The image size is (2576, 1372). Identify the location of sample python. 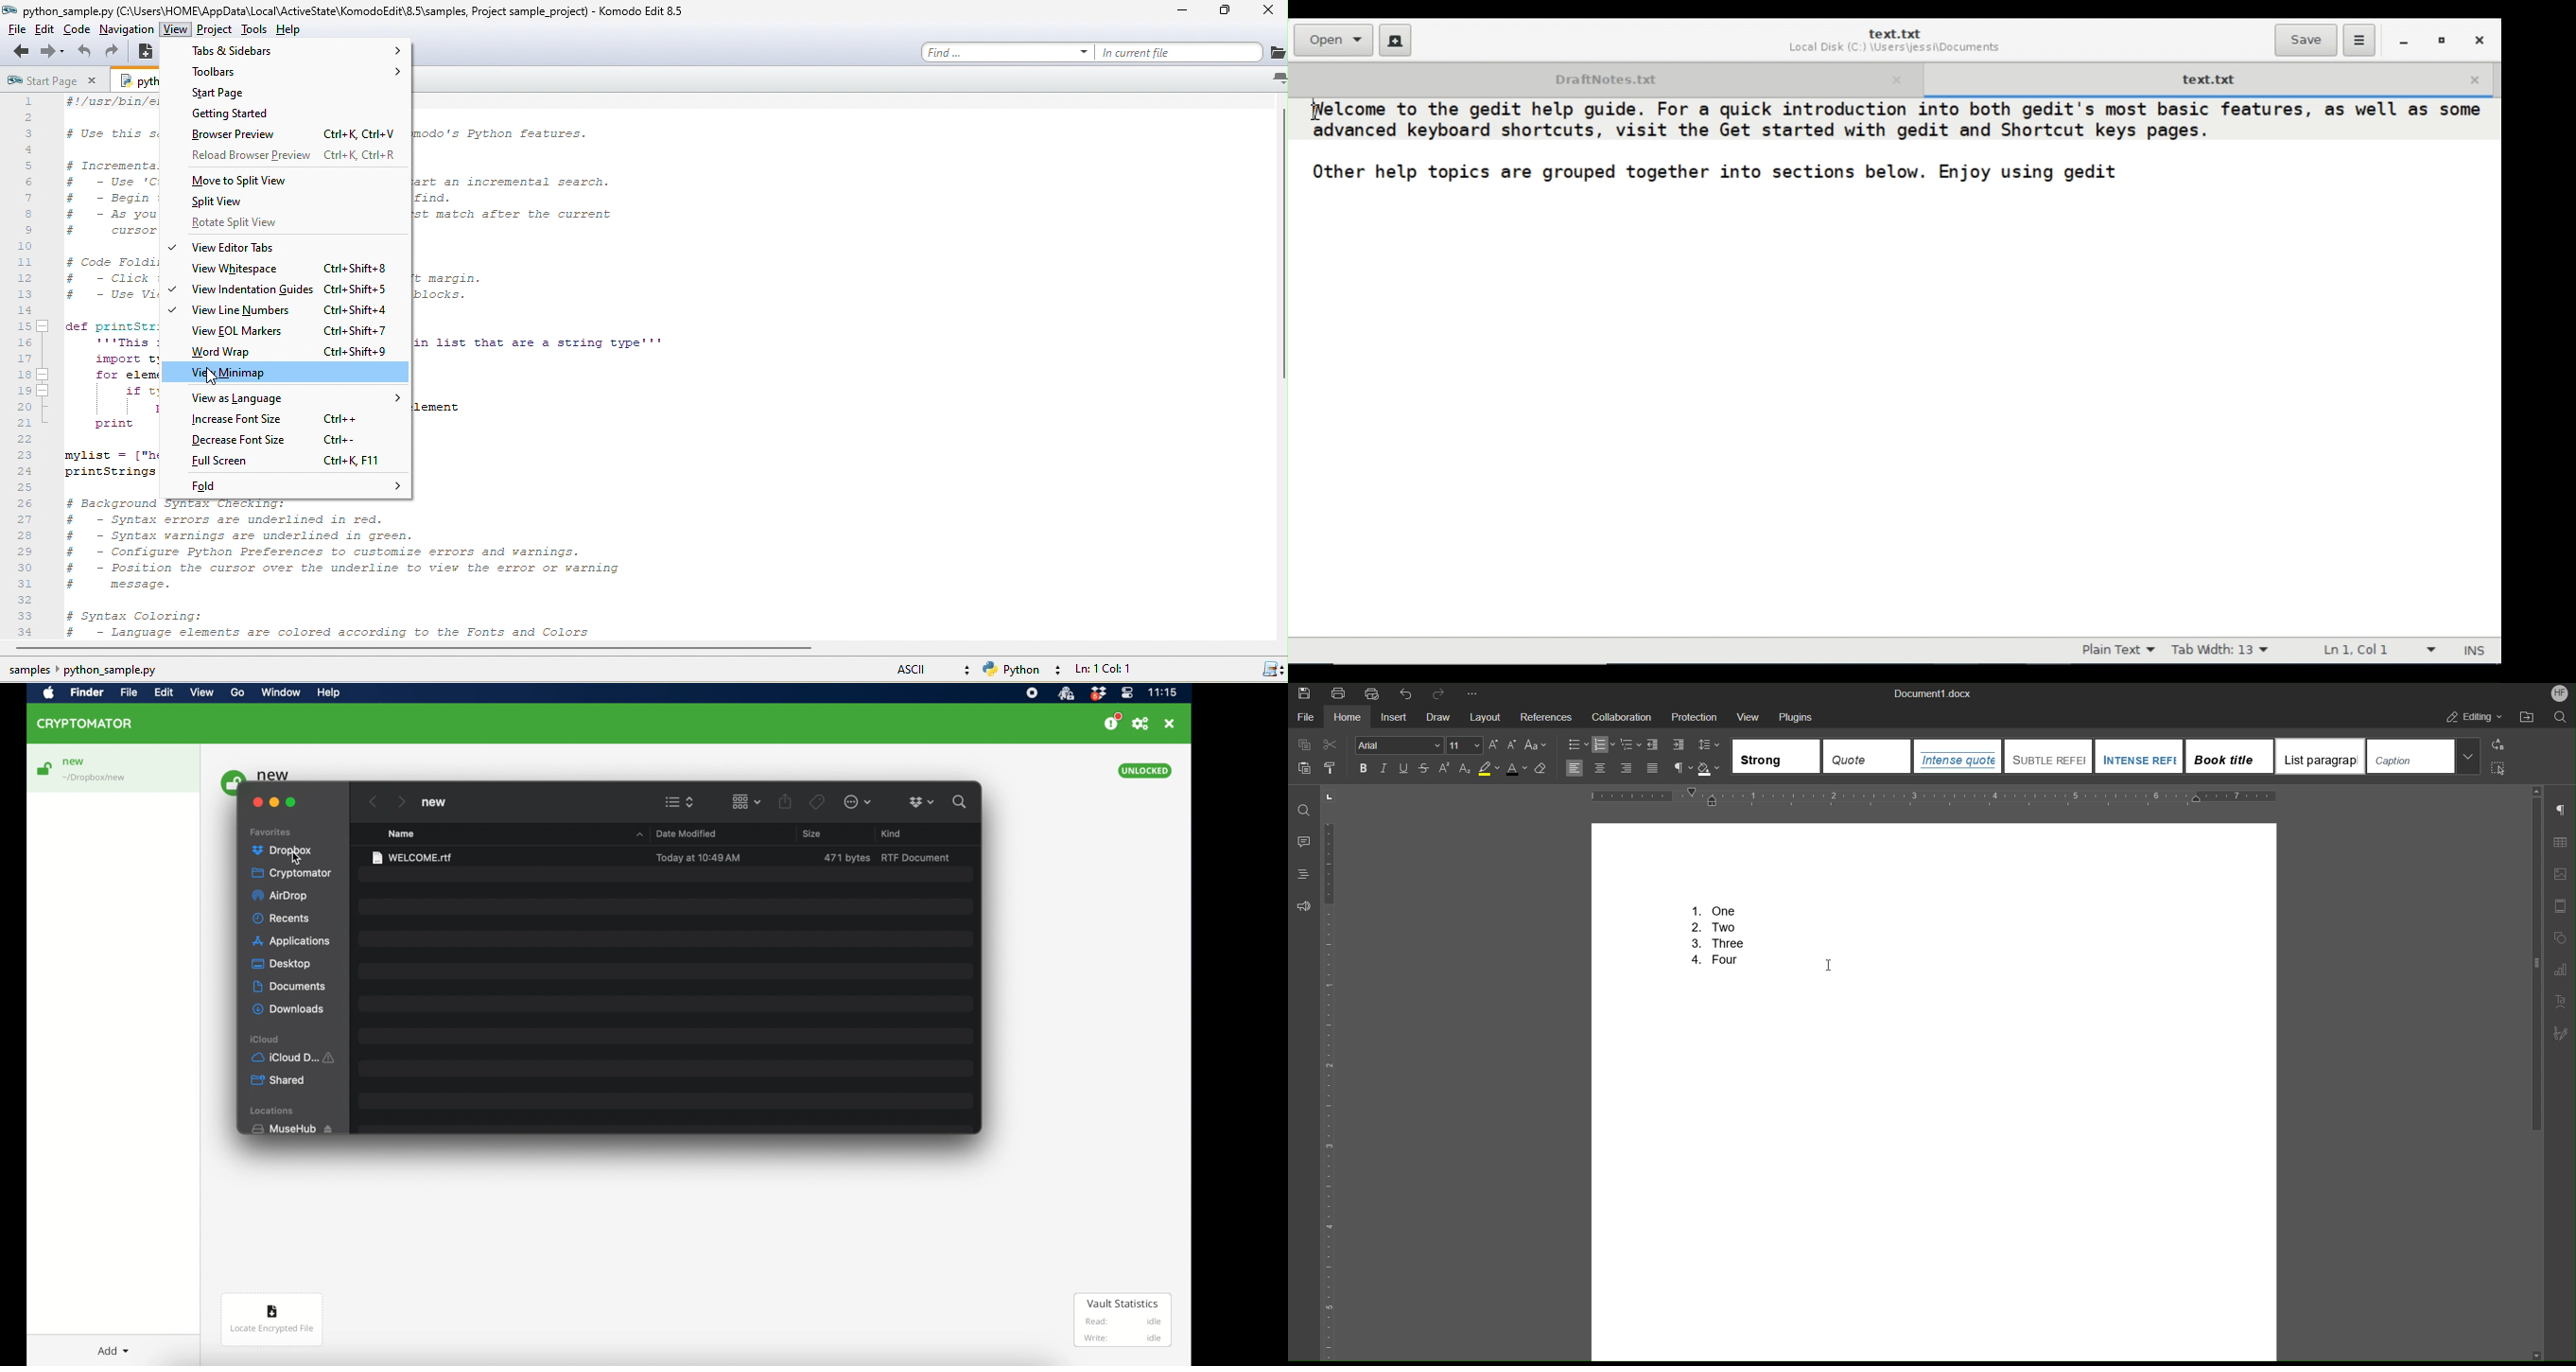
(81, 673).